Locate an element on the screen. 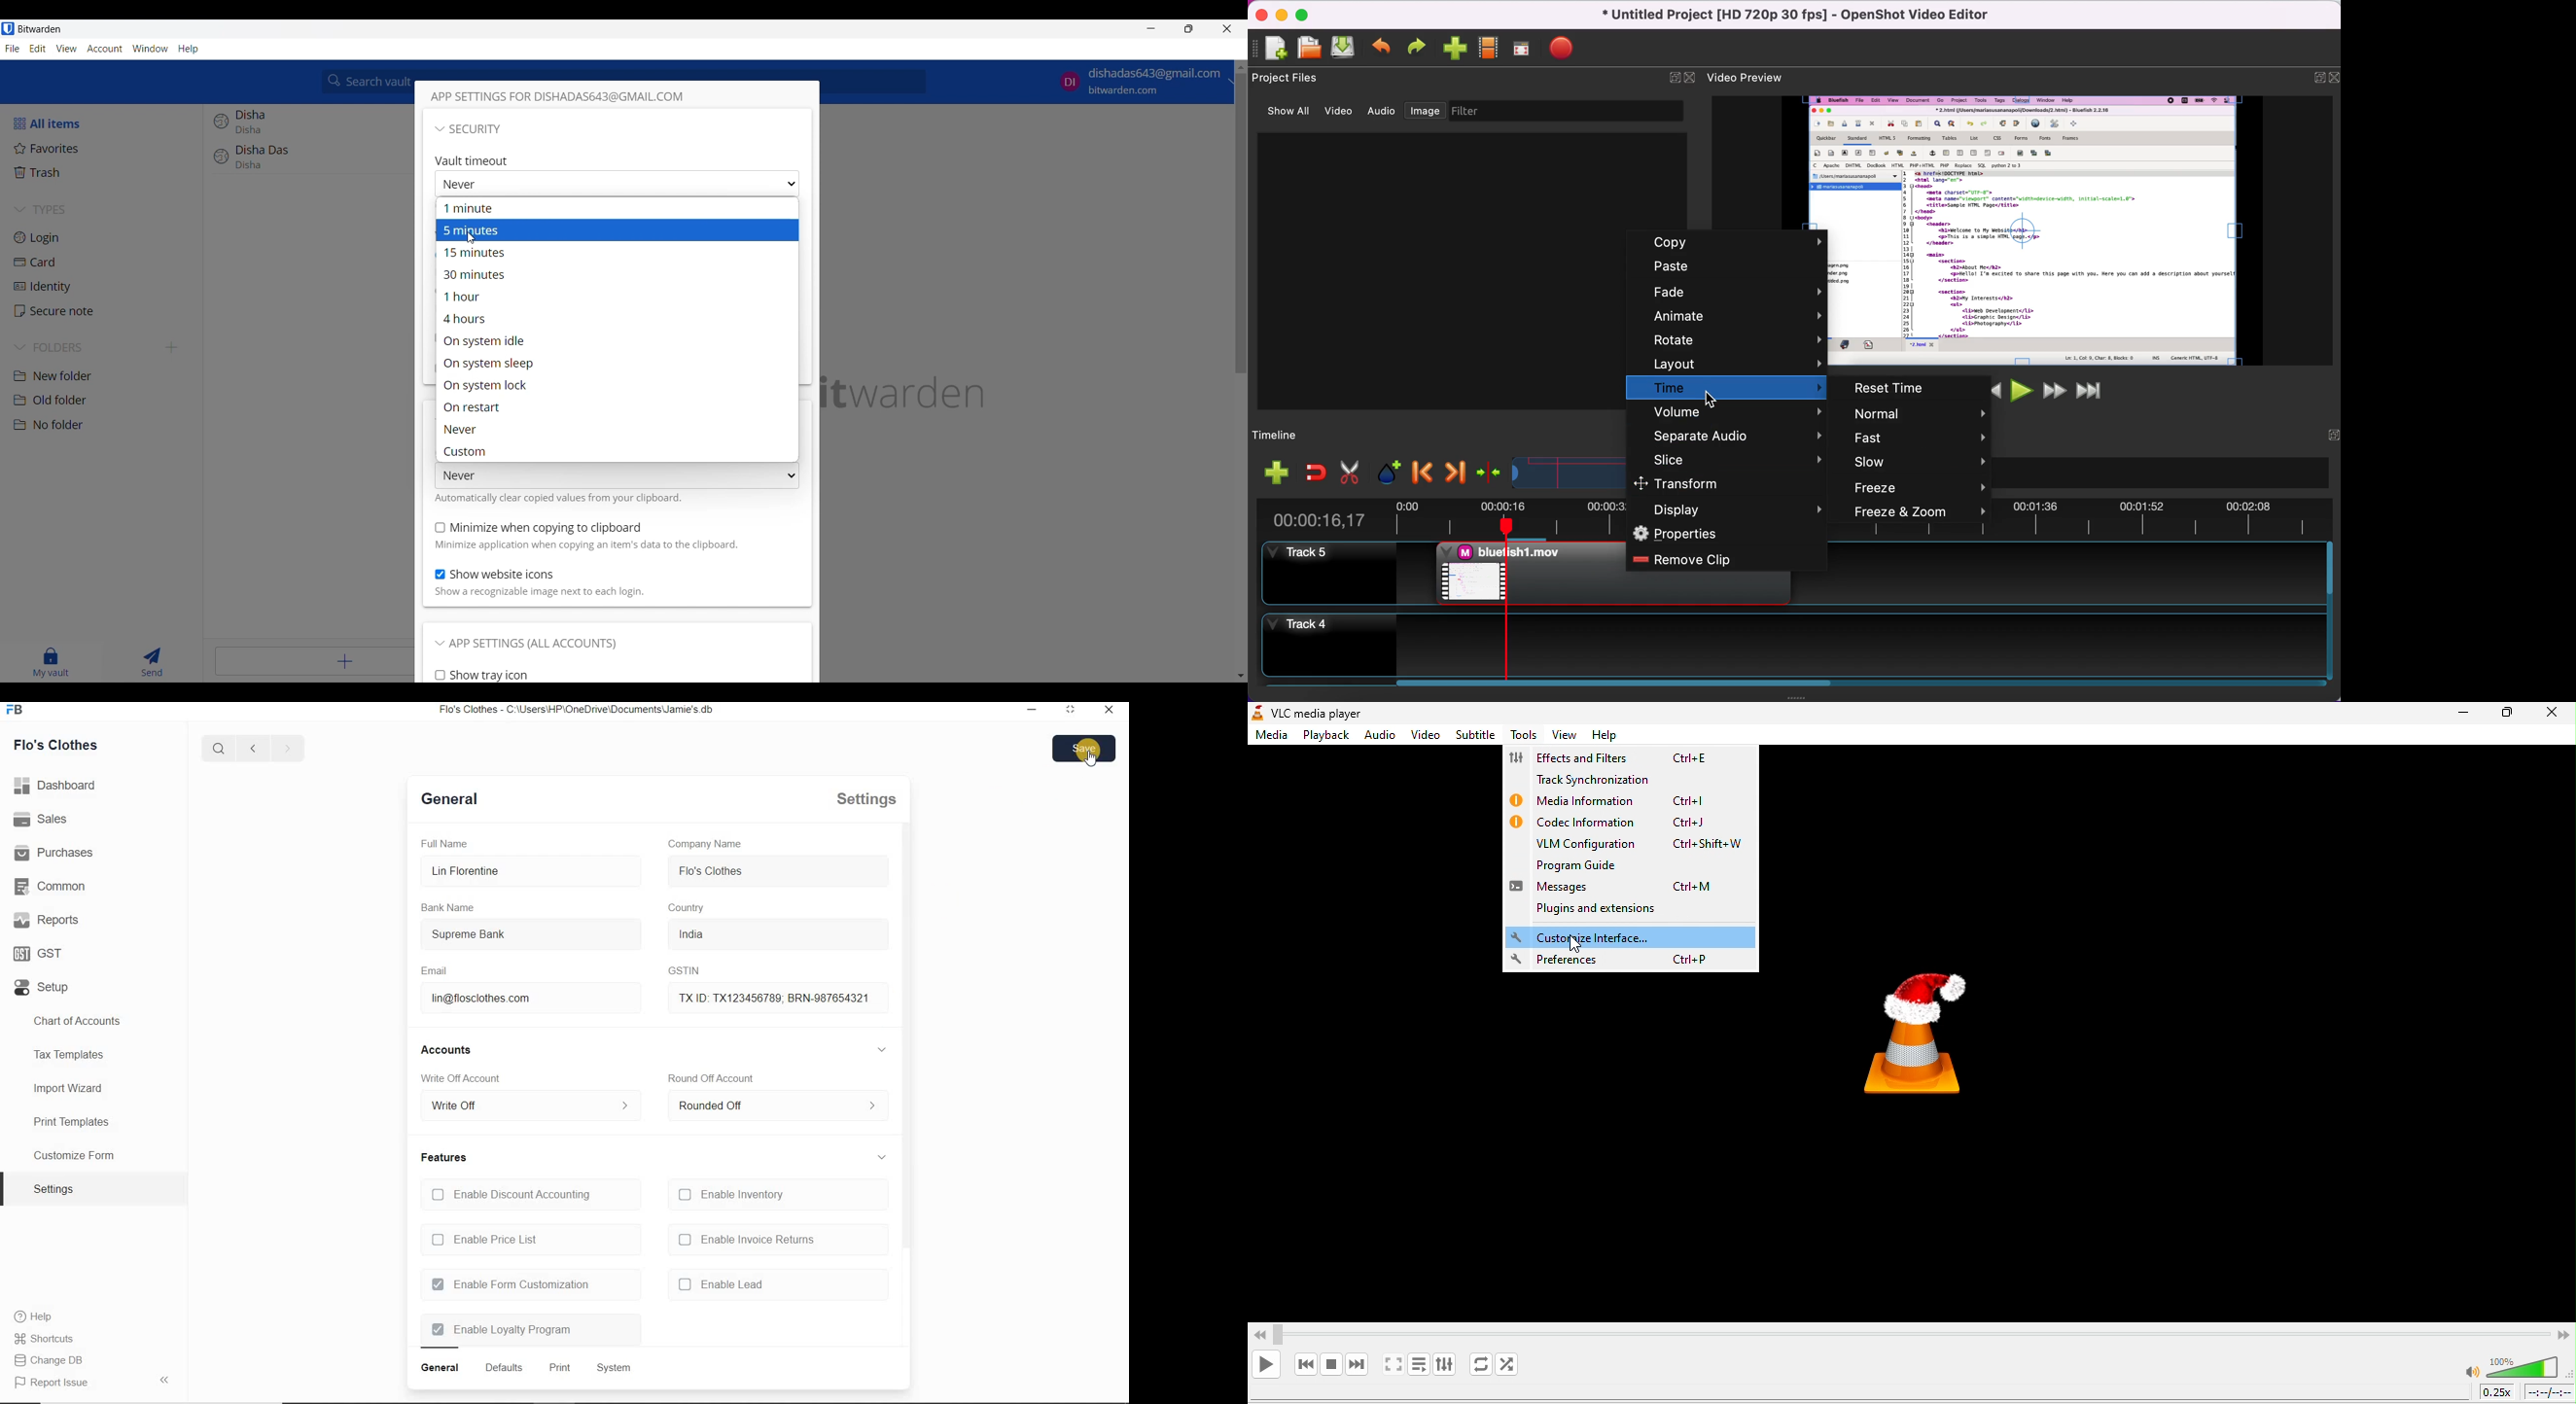 This screenshot has width=2576, height=1428. minimize is located at coordinates (1284, 16).